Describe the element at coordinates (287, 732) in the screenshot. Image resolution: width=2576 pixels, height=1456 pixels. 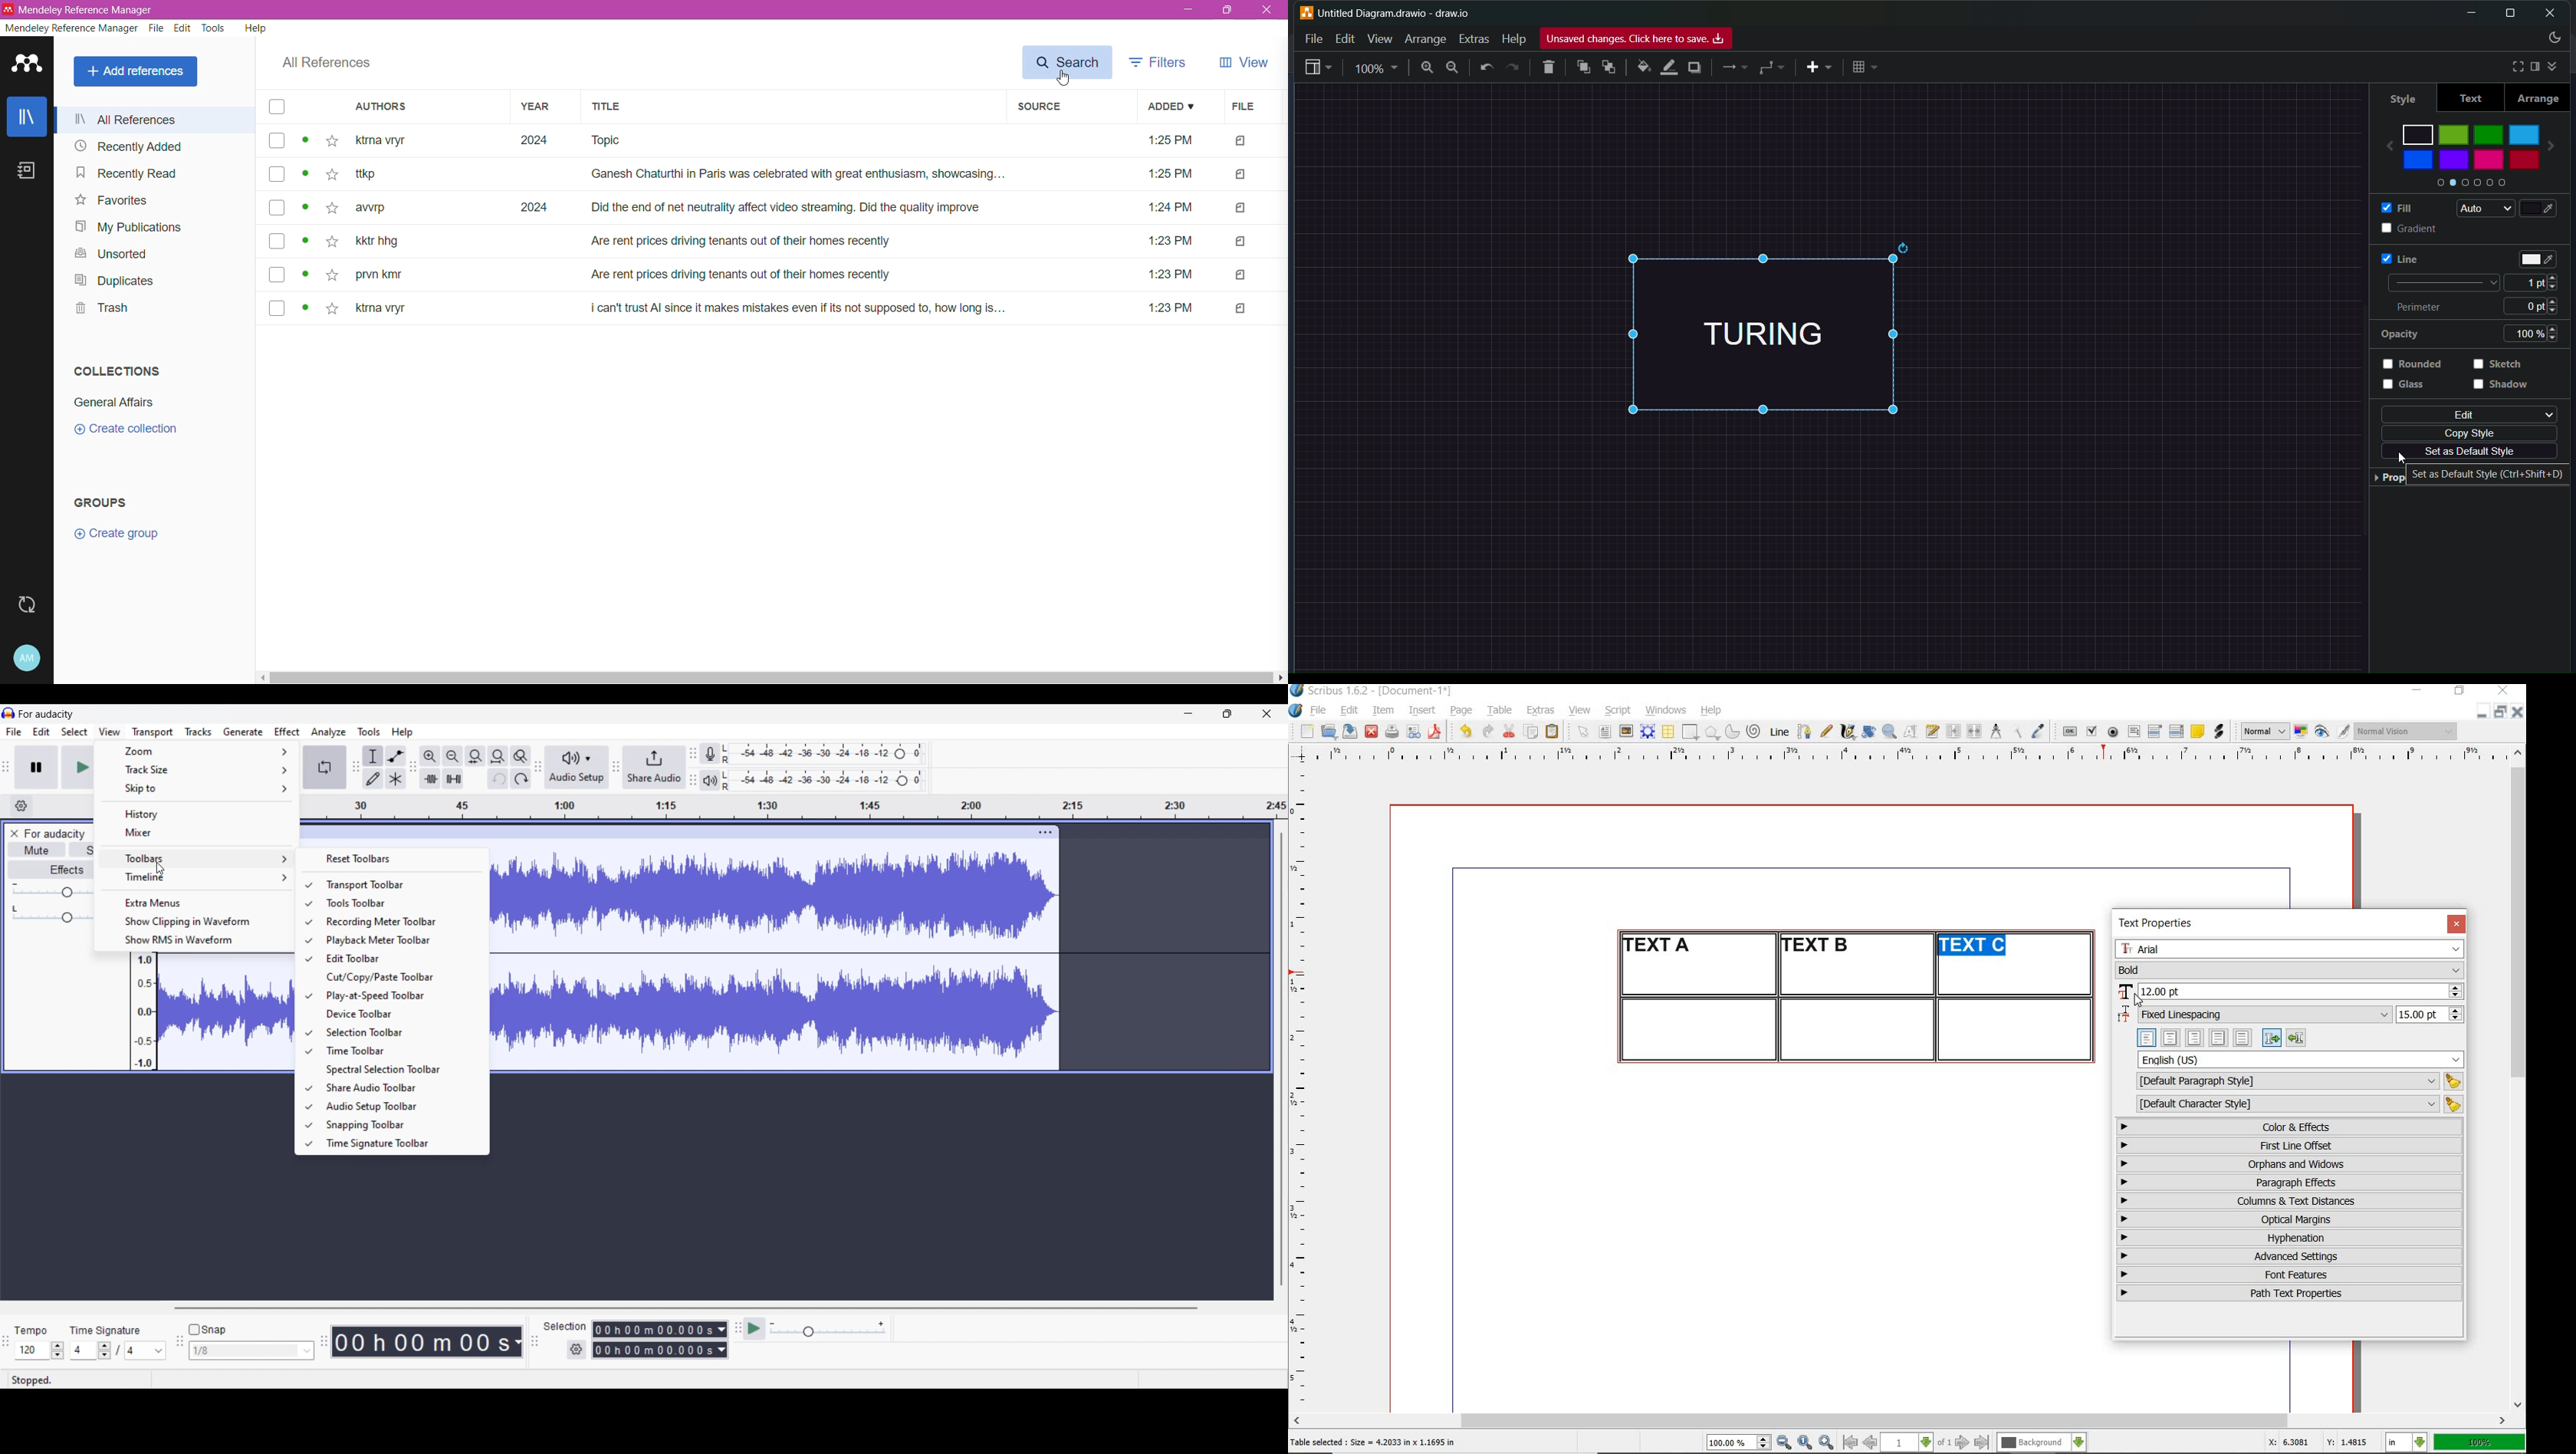
I see `Effect` at that location.